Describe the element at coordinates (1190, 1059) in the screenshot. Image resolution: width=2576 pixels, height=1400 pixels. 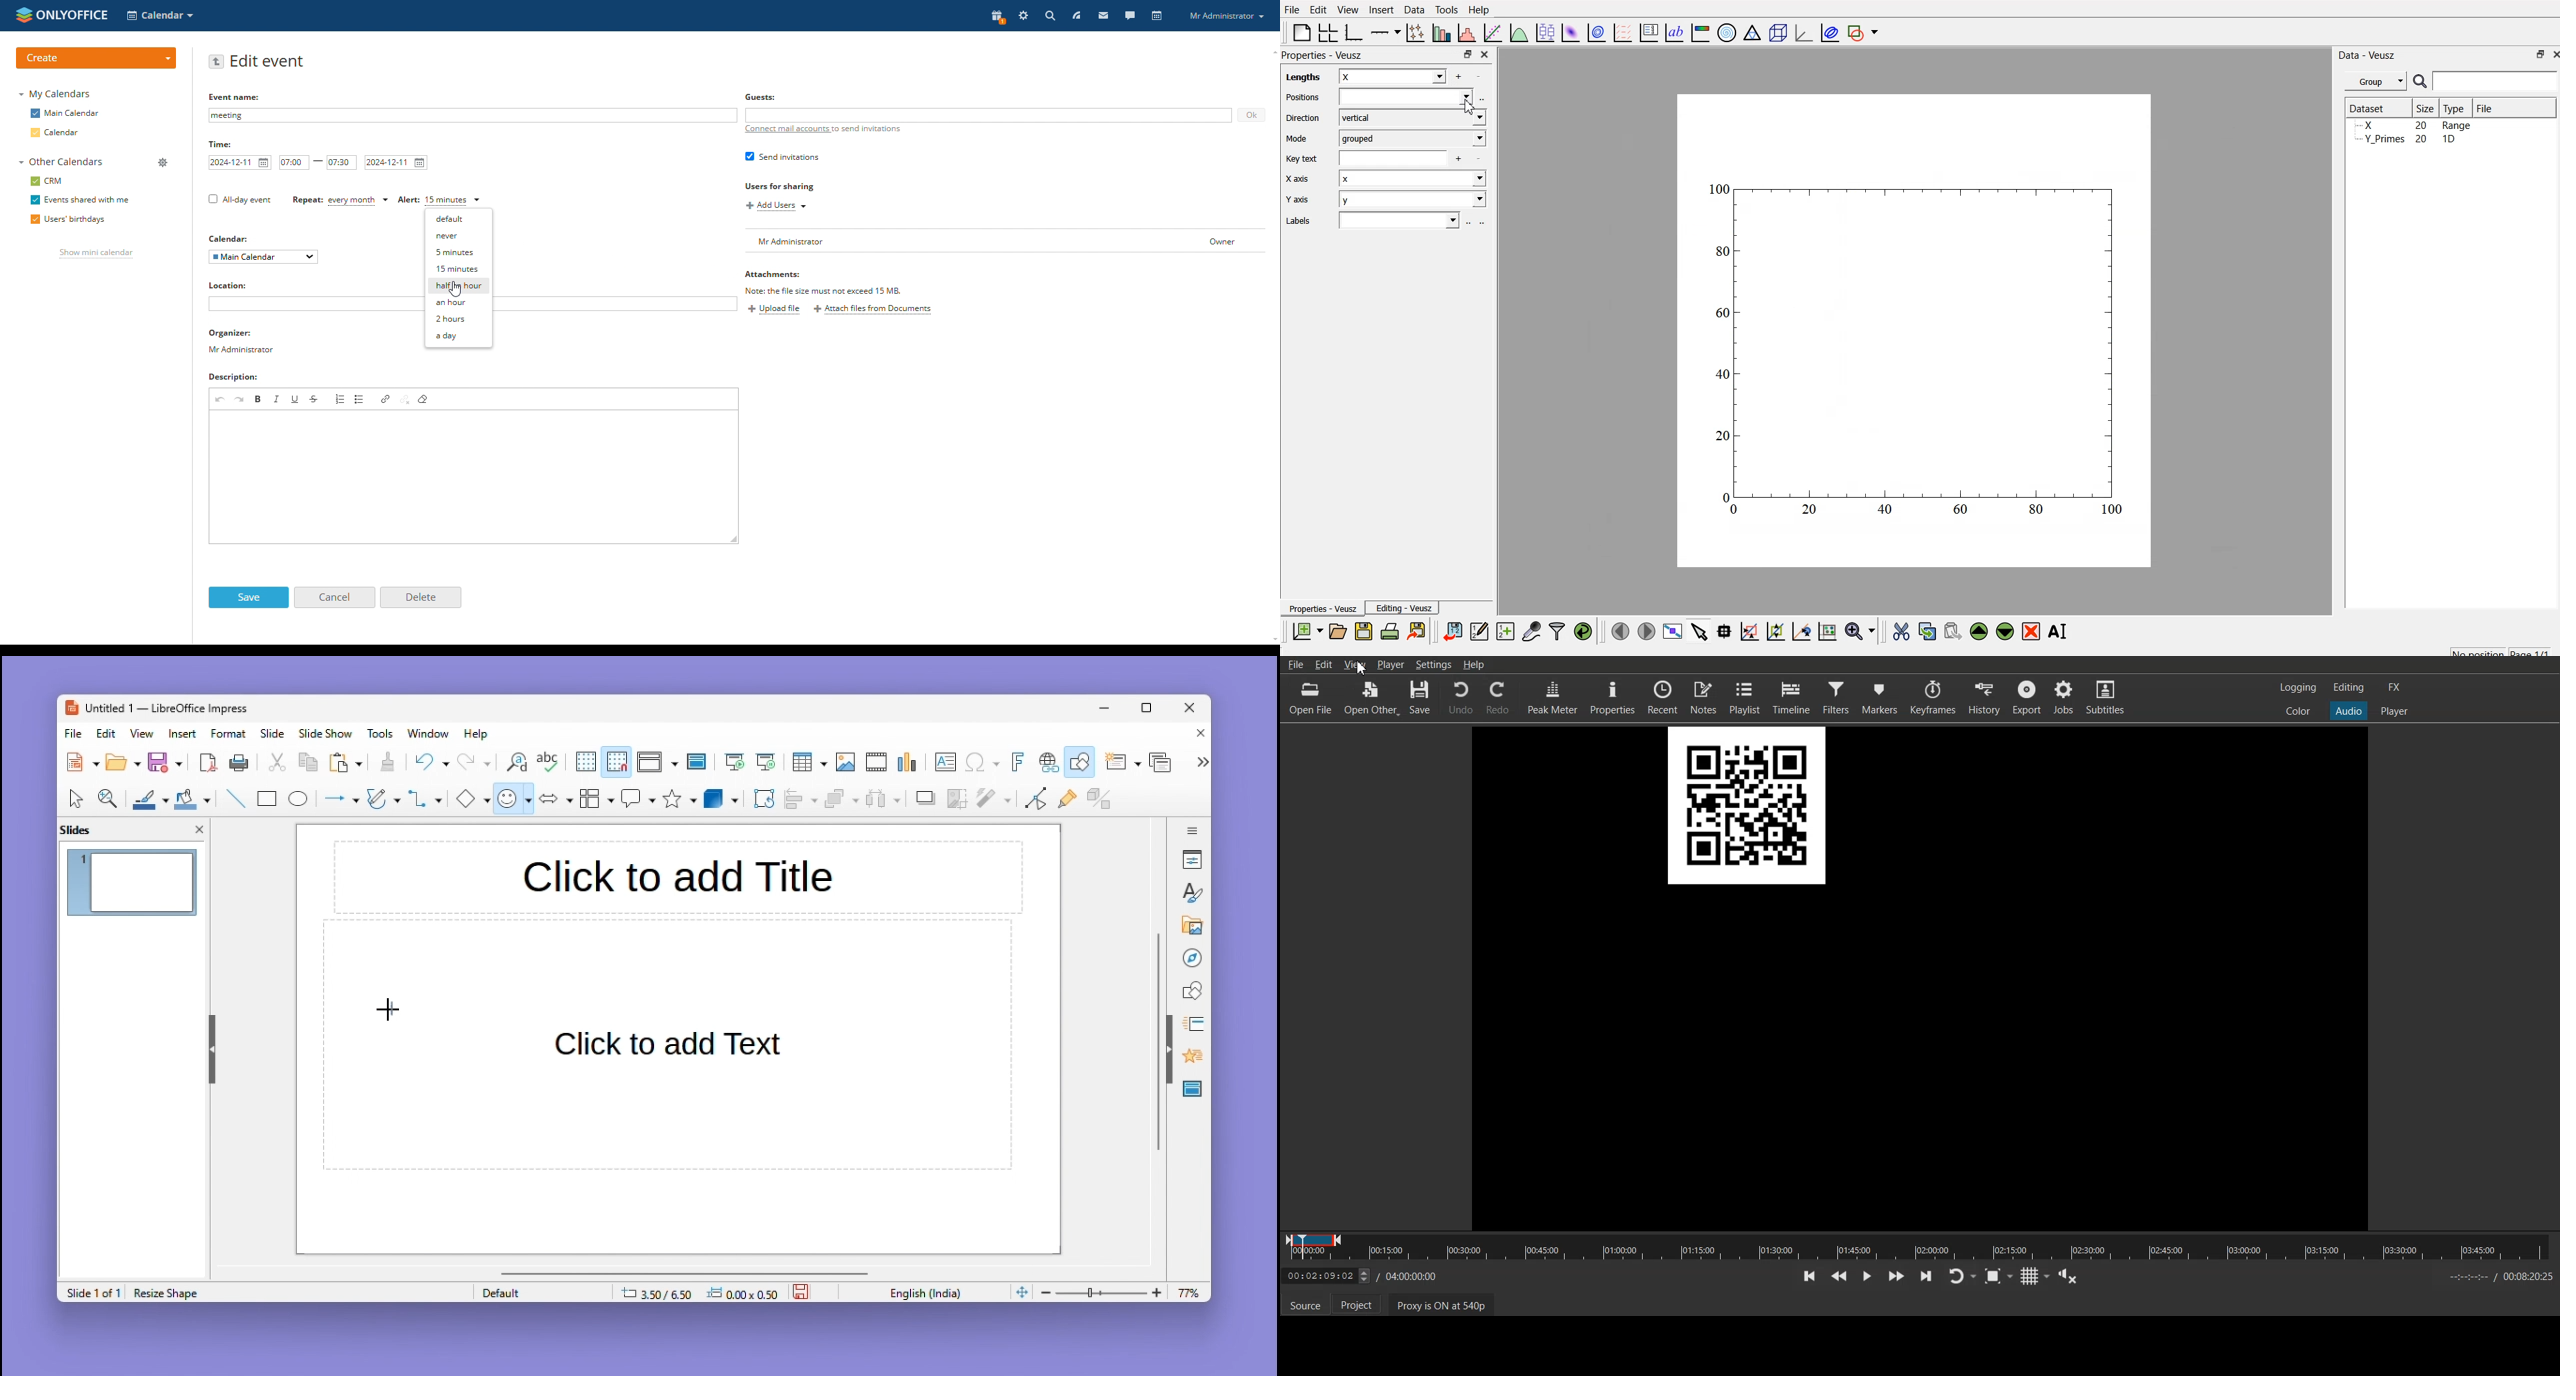
I see `Effects` at that location.